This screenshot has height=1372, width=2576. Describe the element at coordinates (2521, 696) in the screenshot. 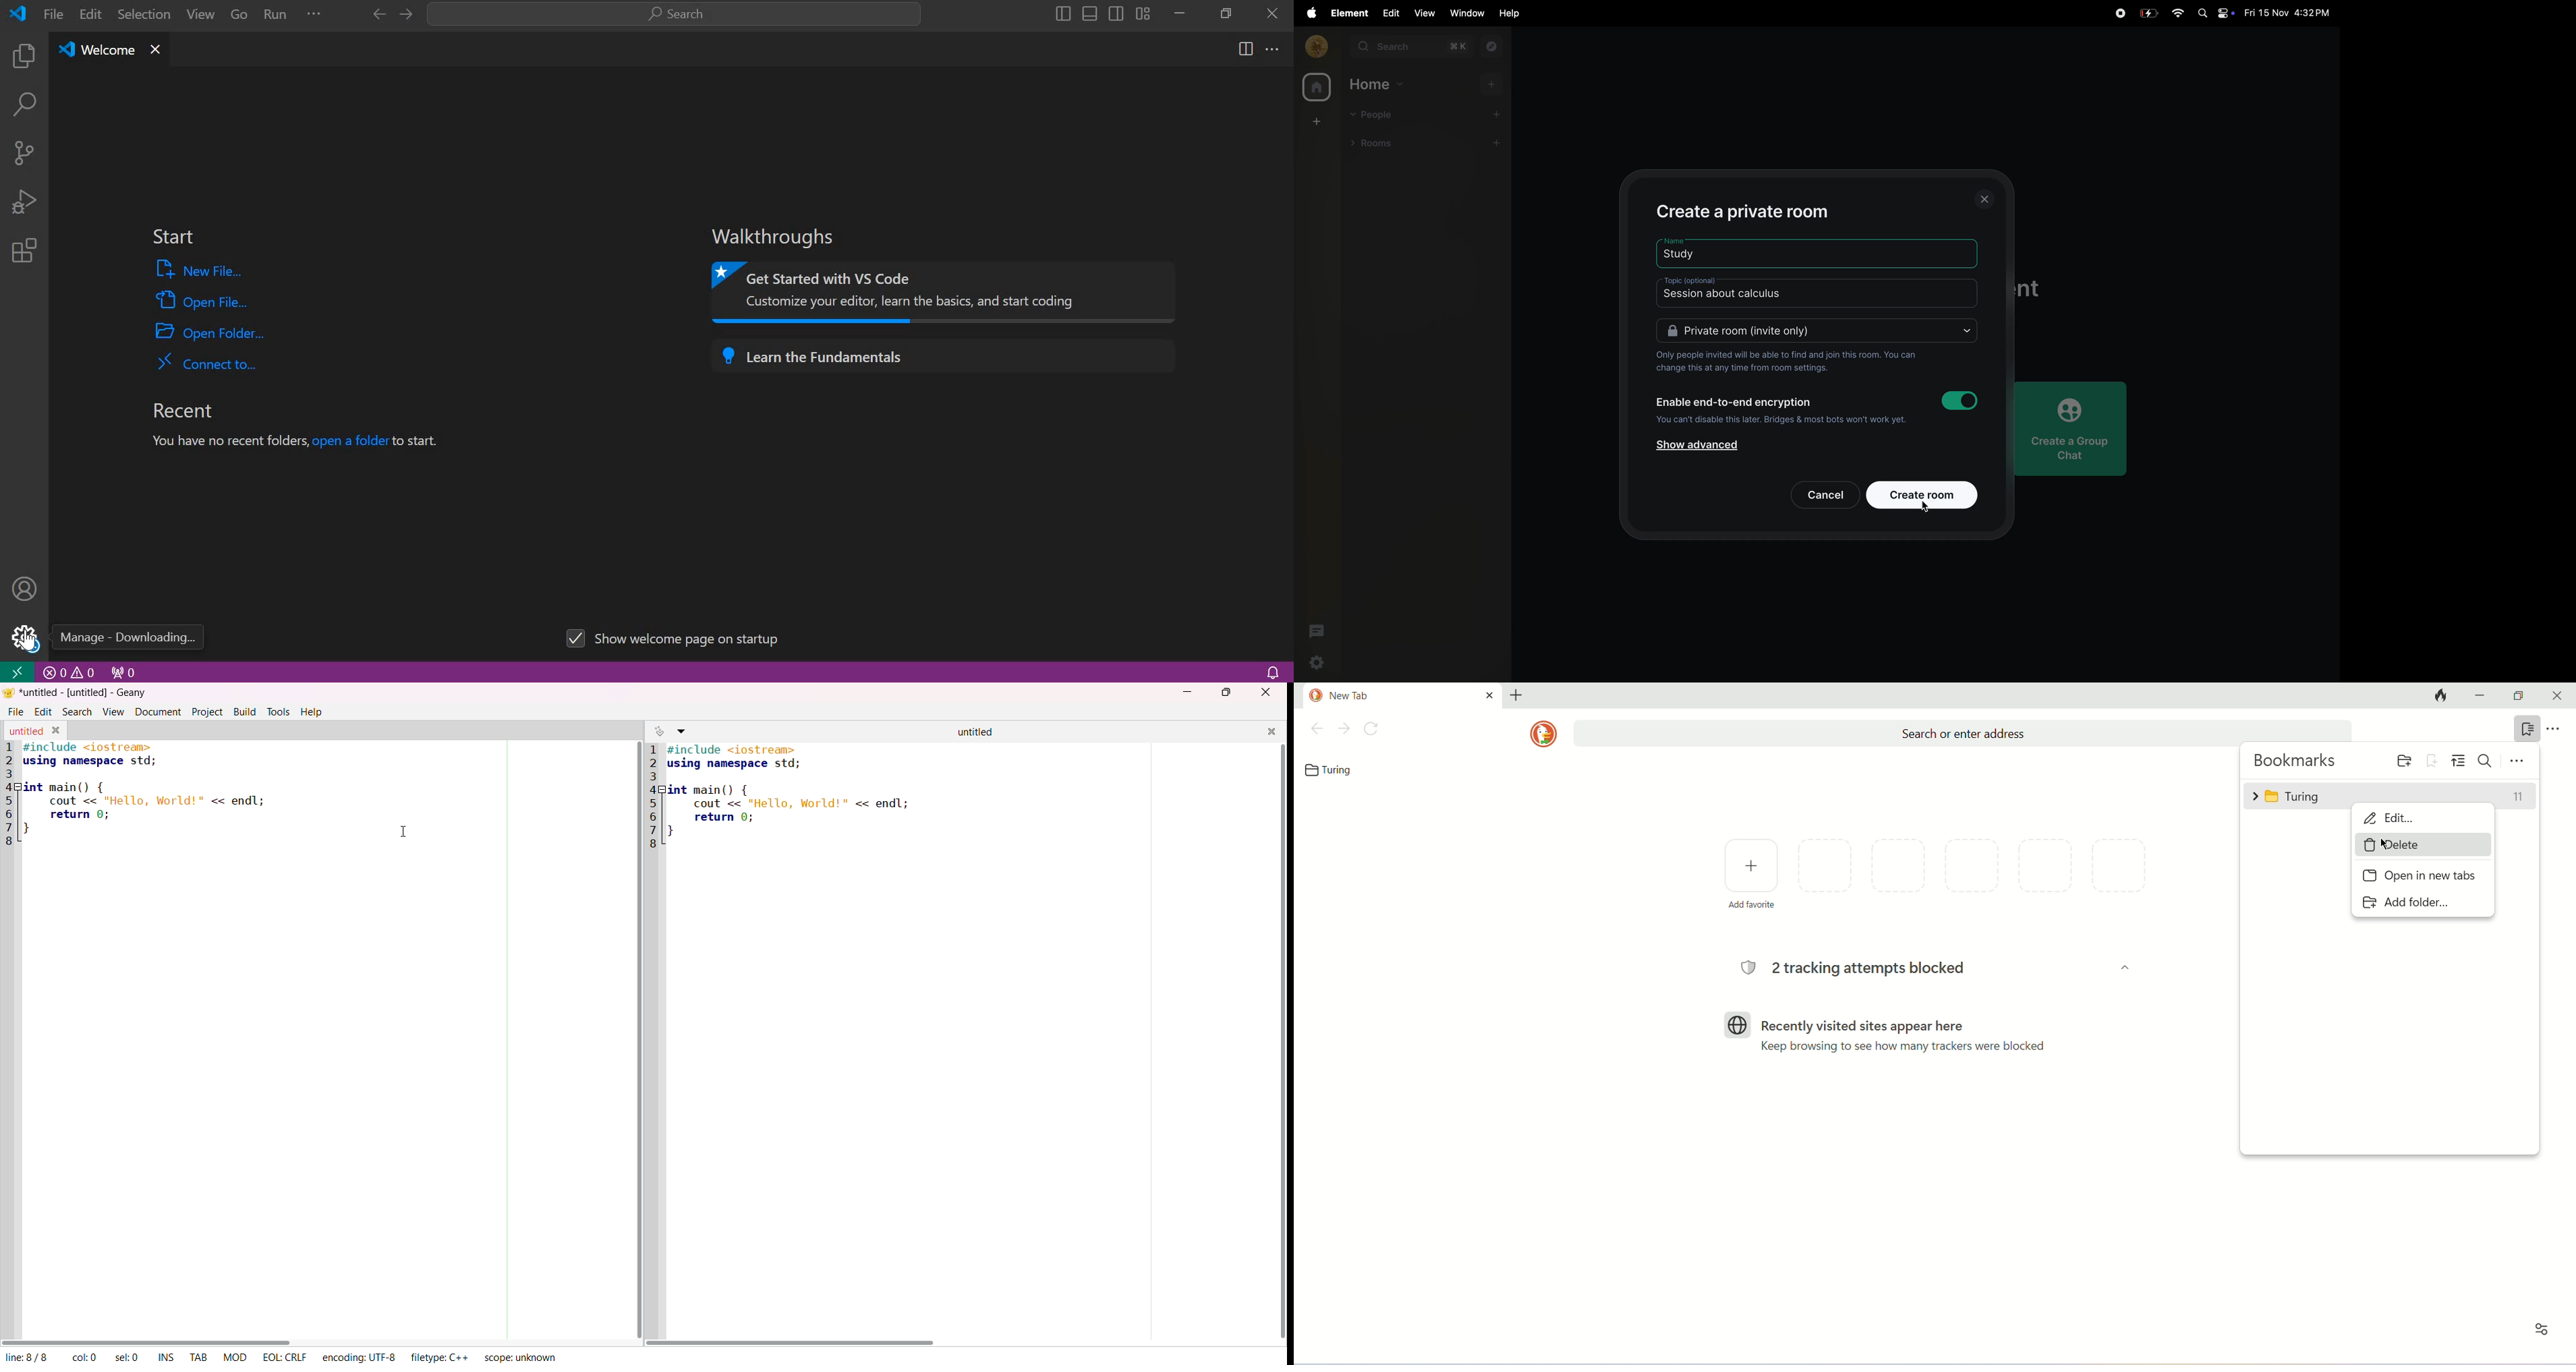

I see `maximize` at that location.